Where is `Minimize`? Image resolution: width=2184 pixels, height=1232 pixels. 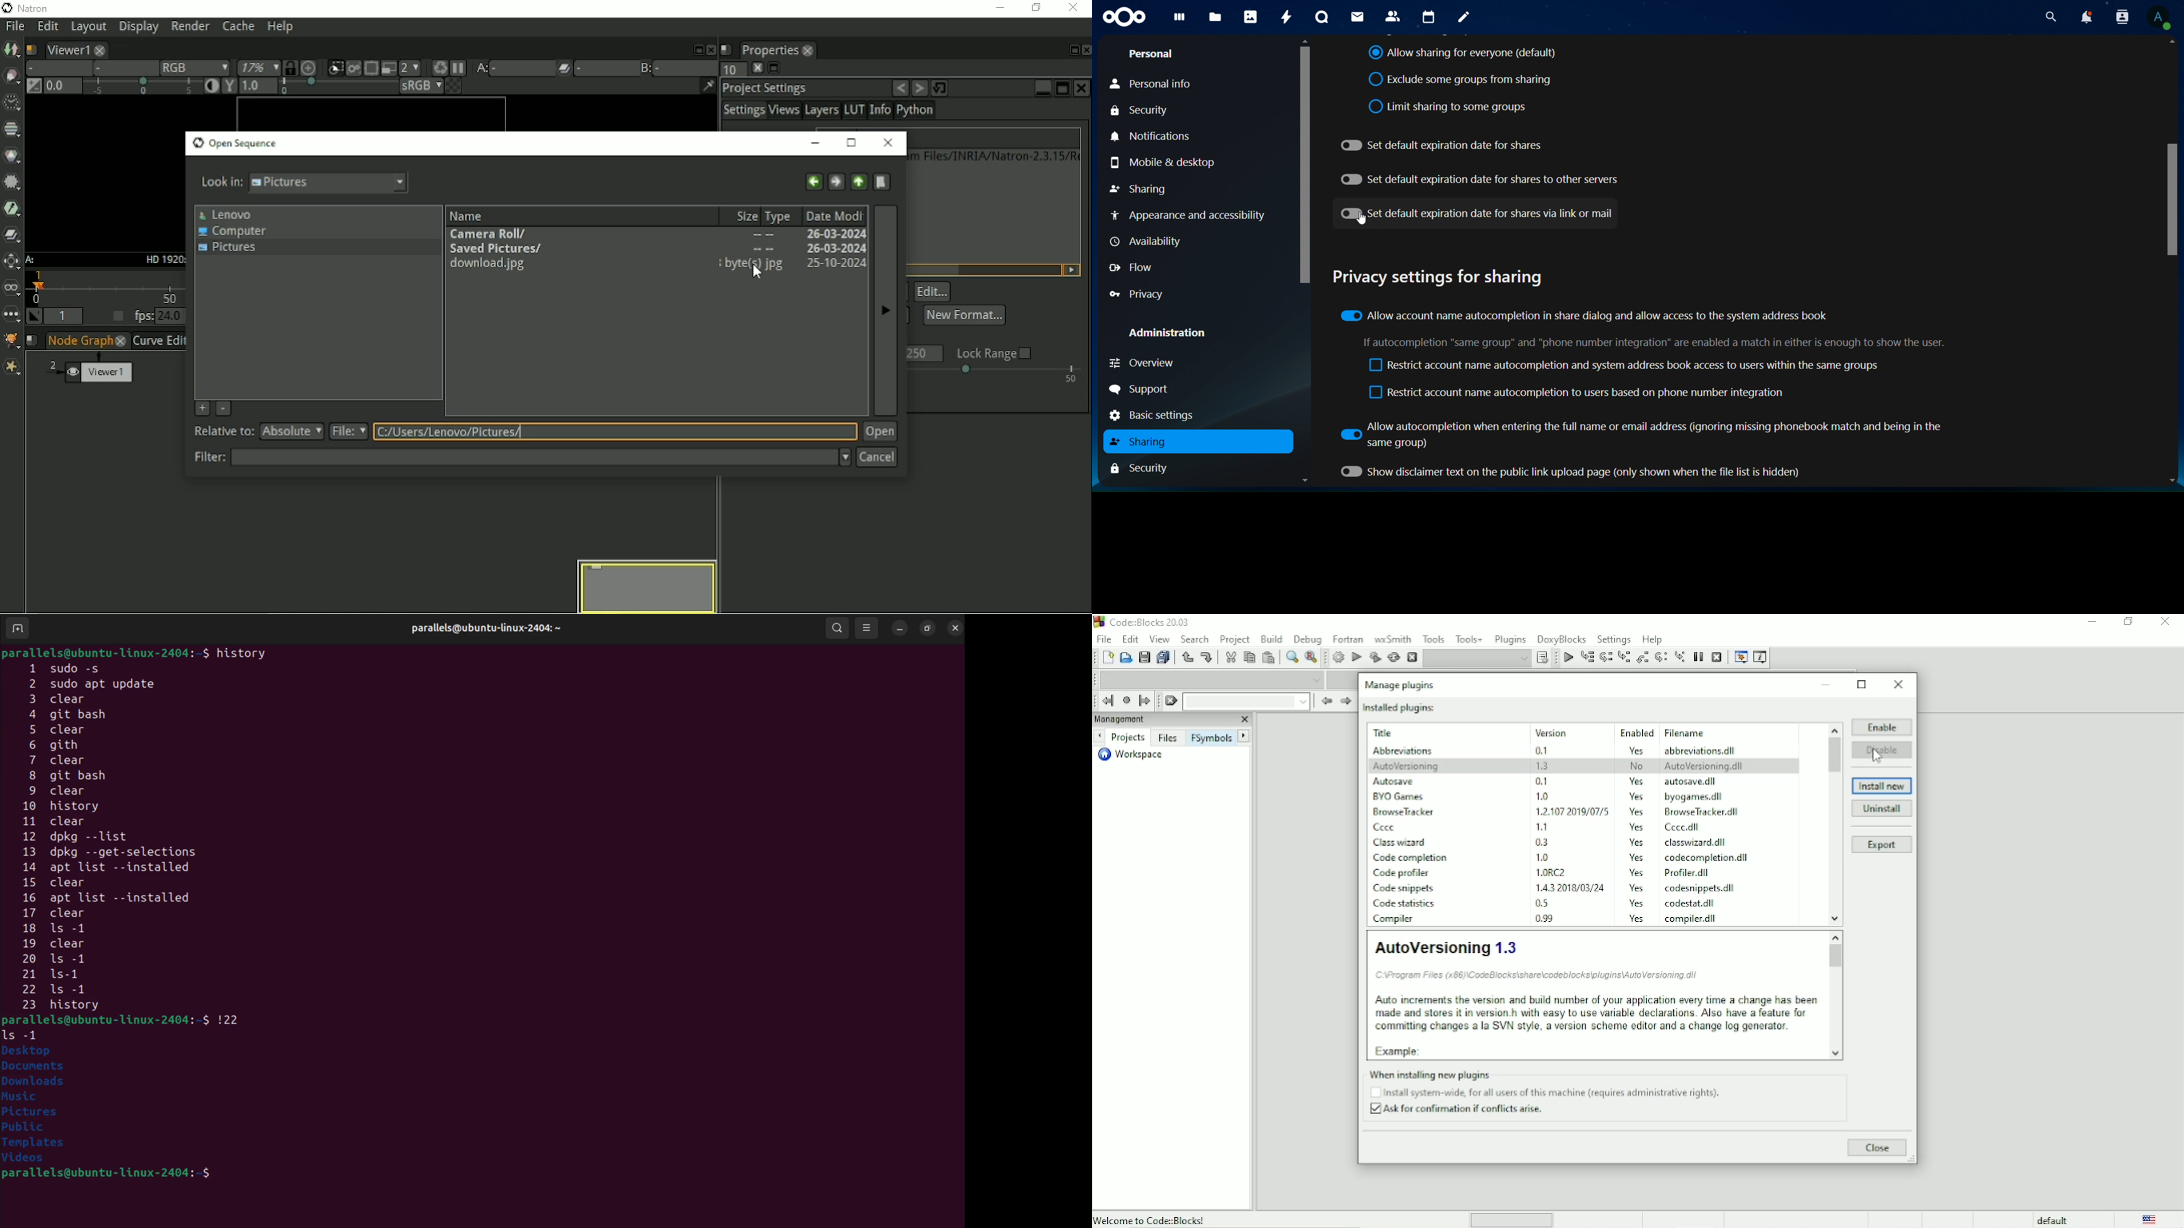 Minimize is located at coordinates (2091, 622).